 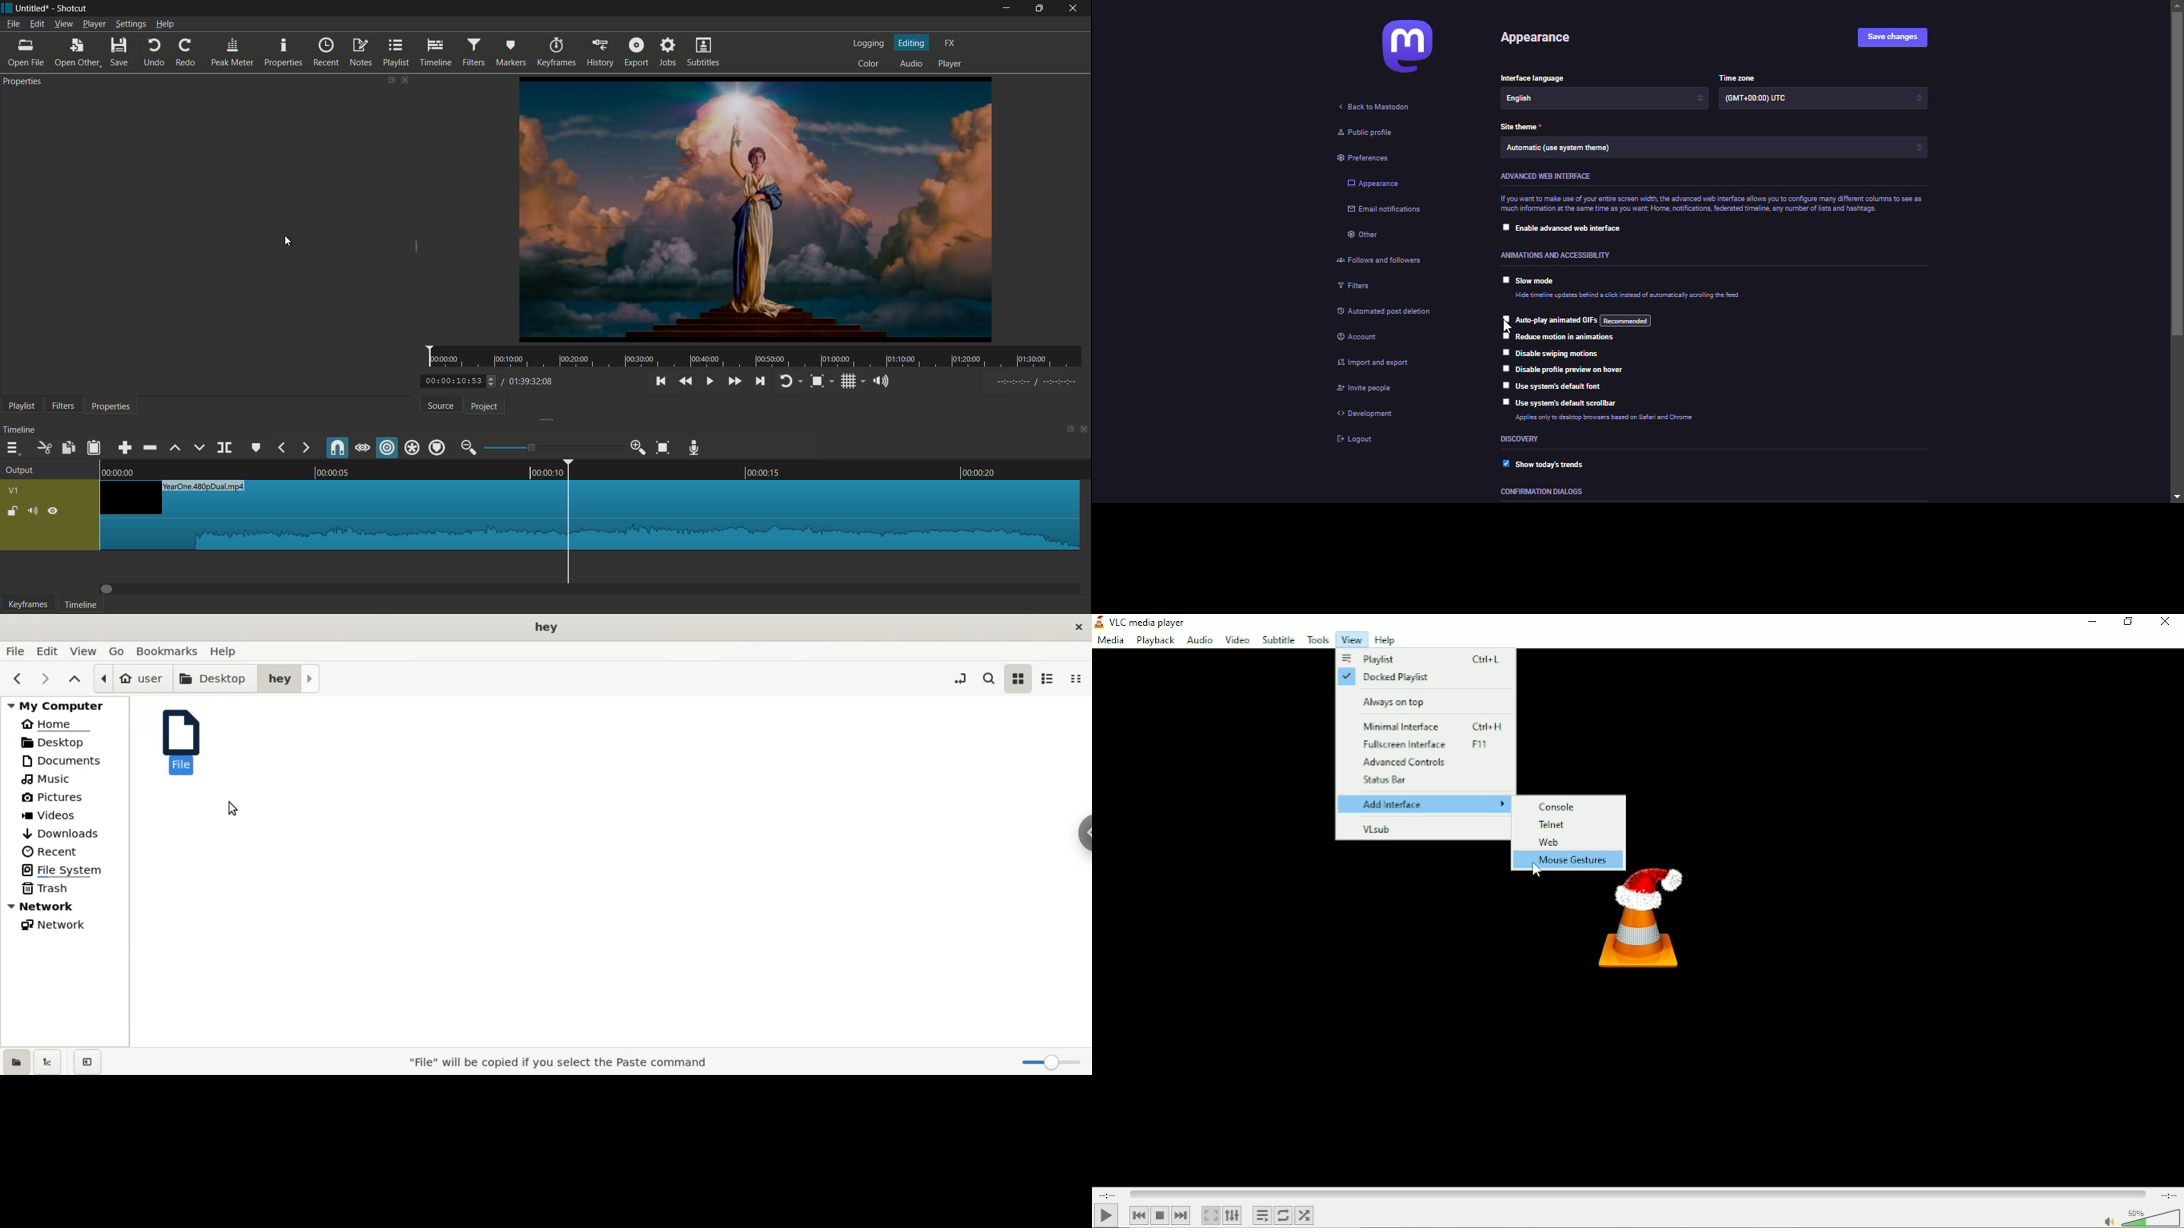 I want to click on Add interface, so click(x=1424, y=803).